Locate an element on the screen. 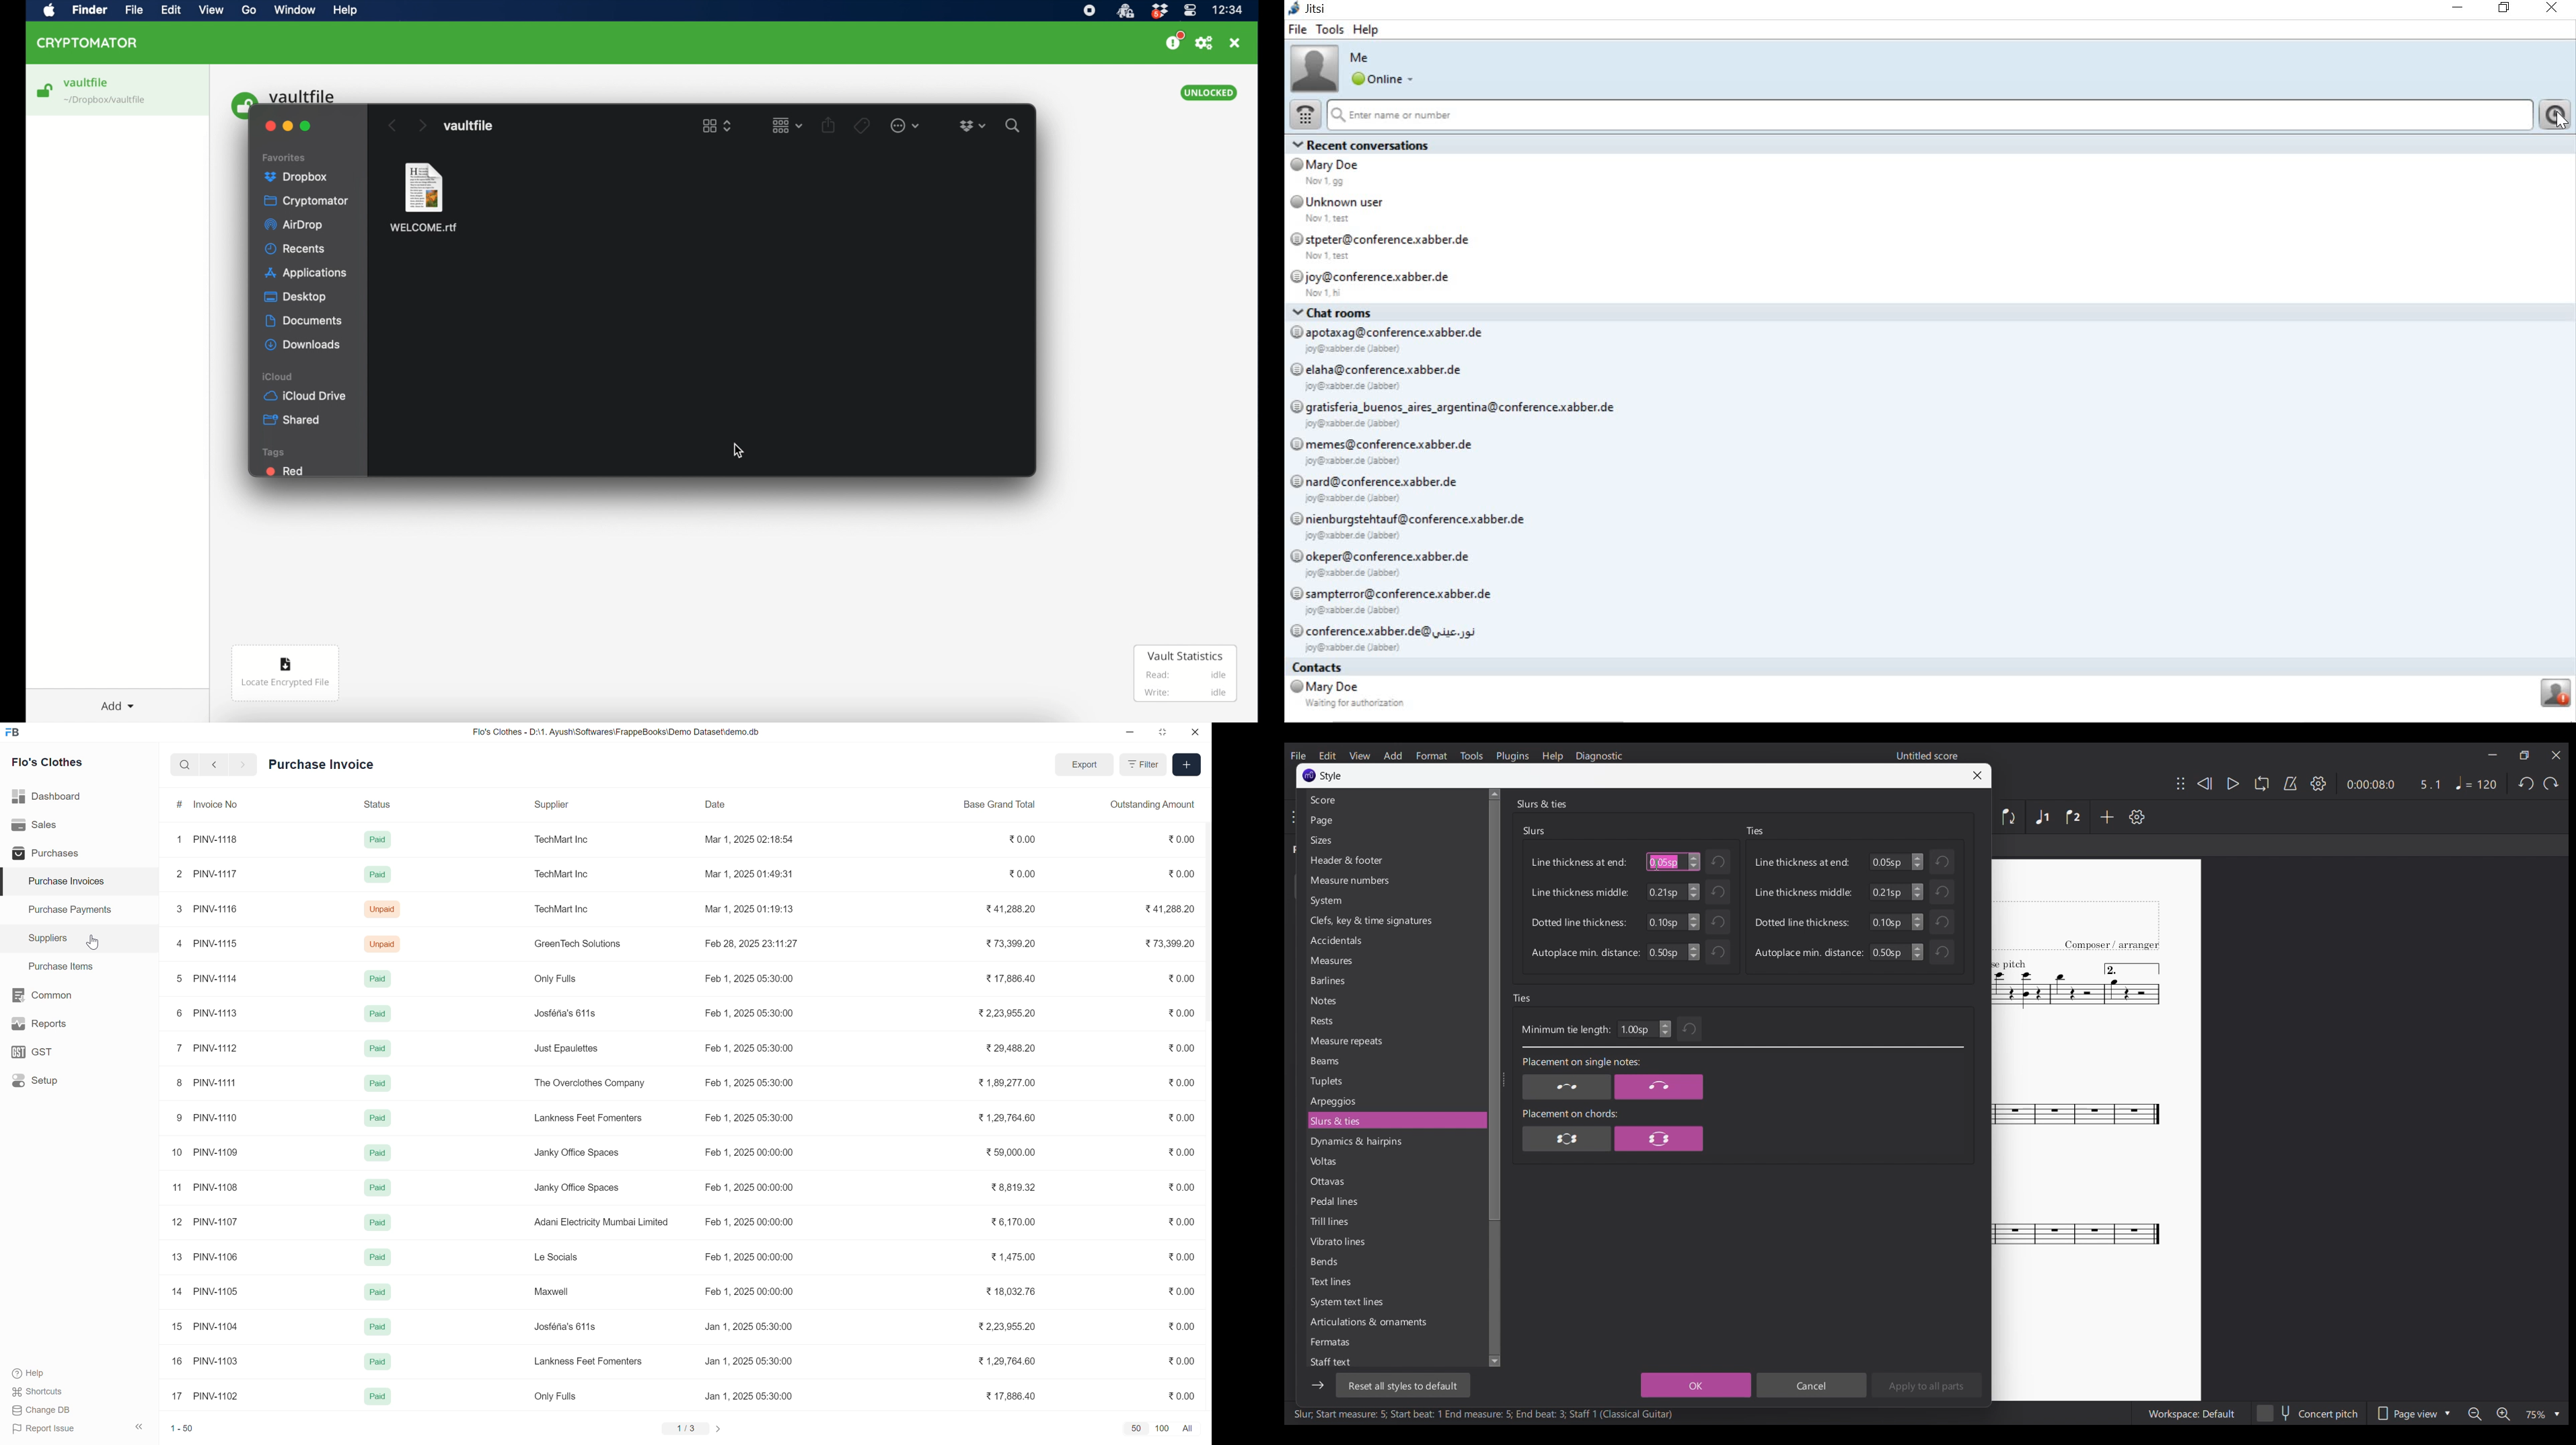  Only Fulls is located at coordinates (556, 979).